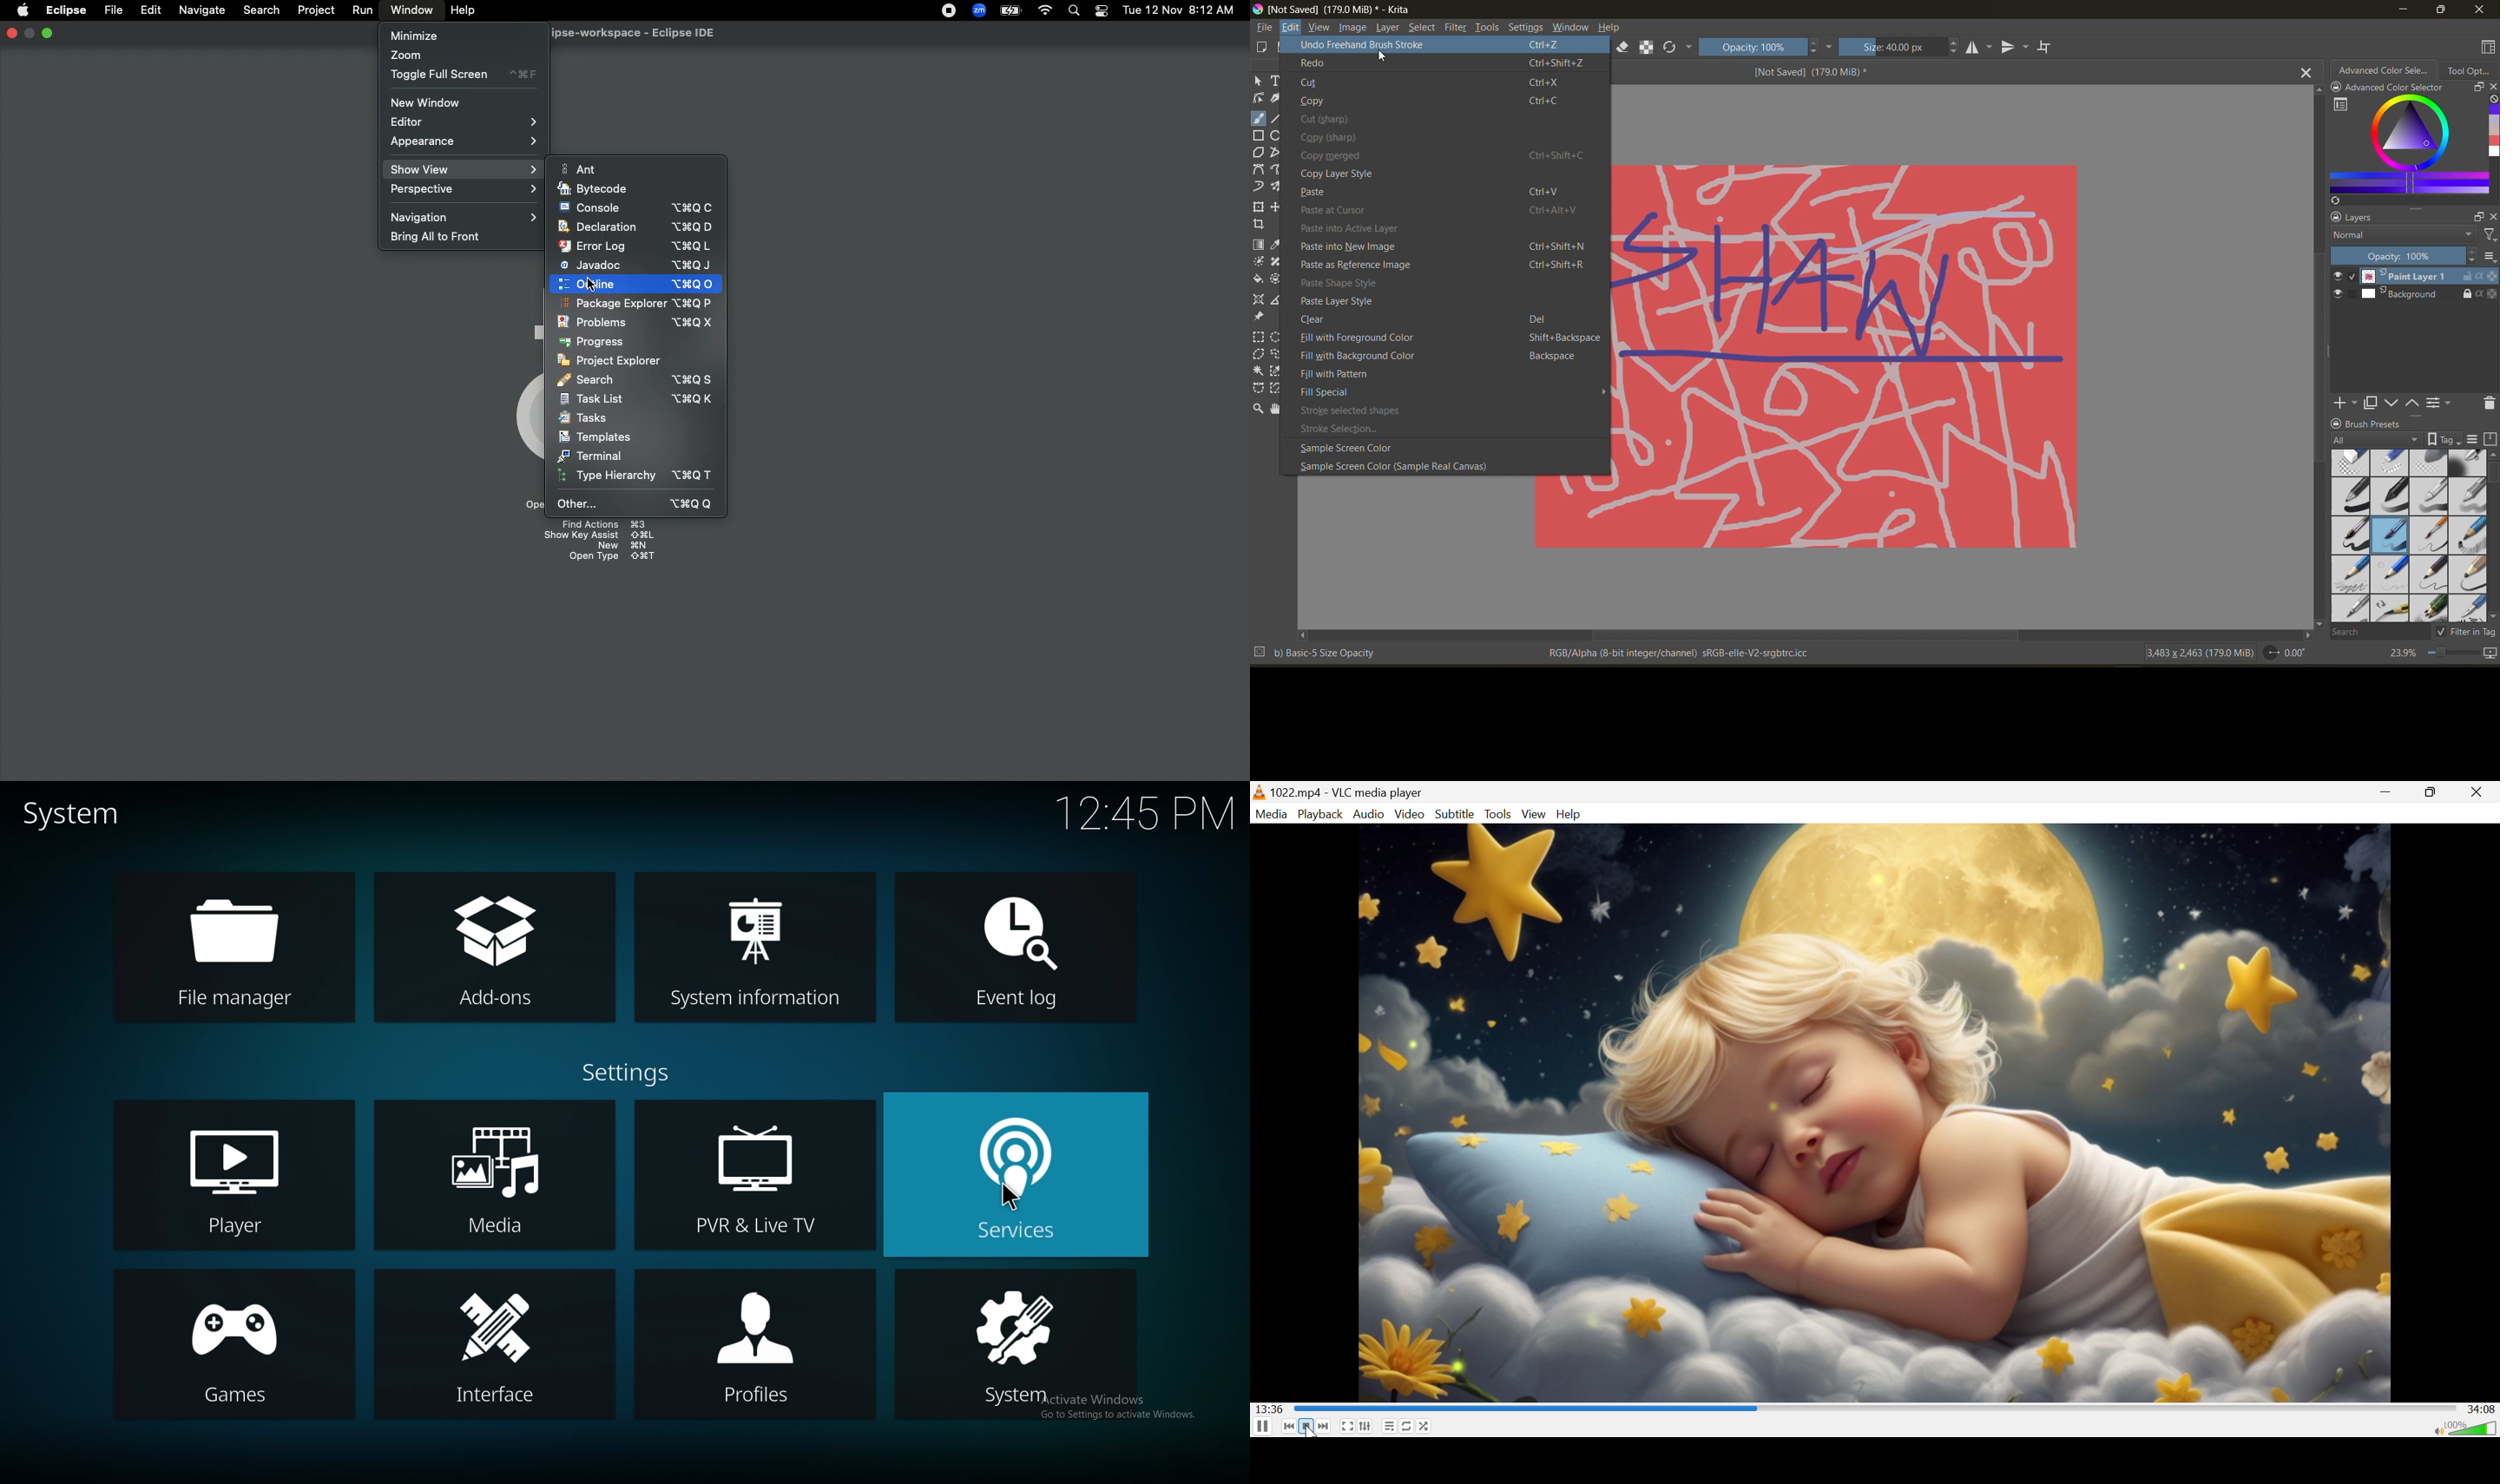  What do you see at coordinates (1279, 245) in the screenshot?
I see `Eyedropper color sample tool` at bounding box center [1279, 245].